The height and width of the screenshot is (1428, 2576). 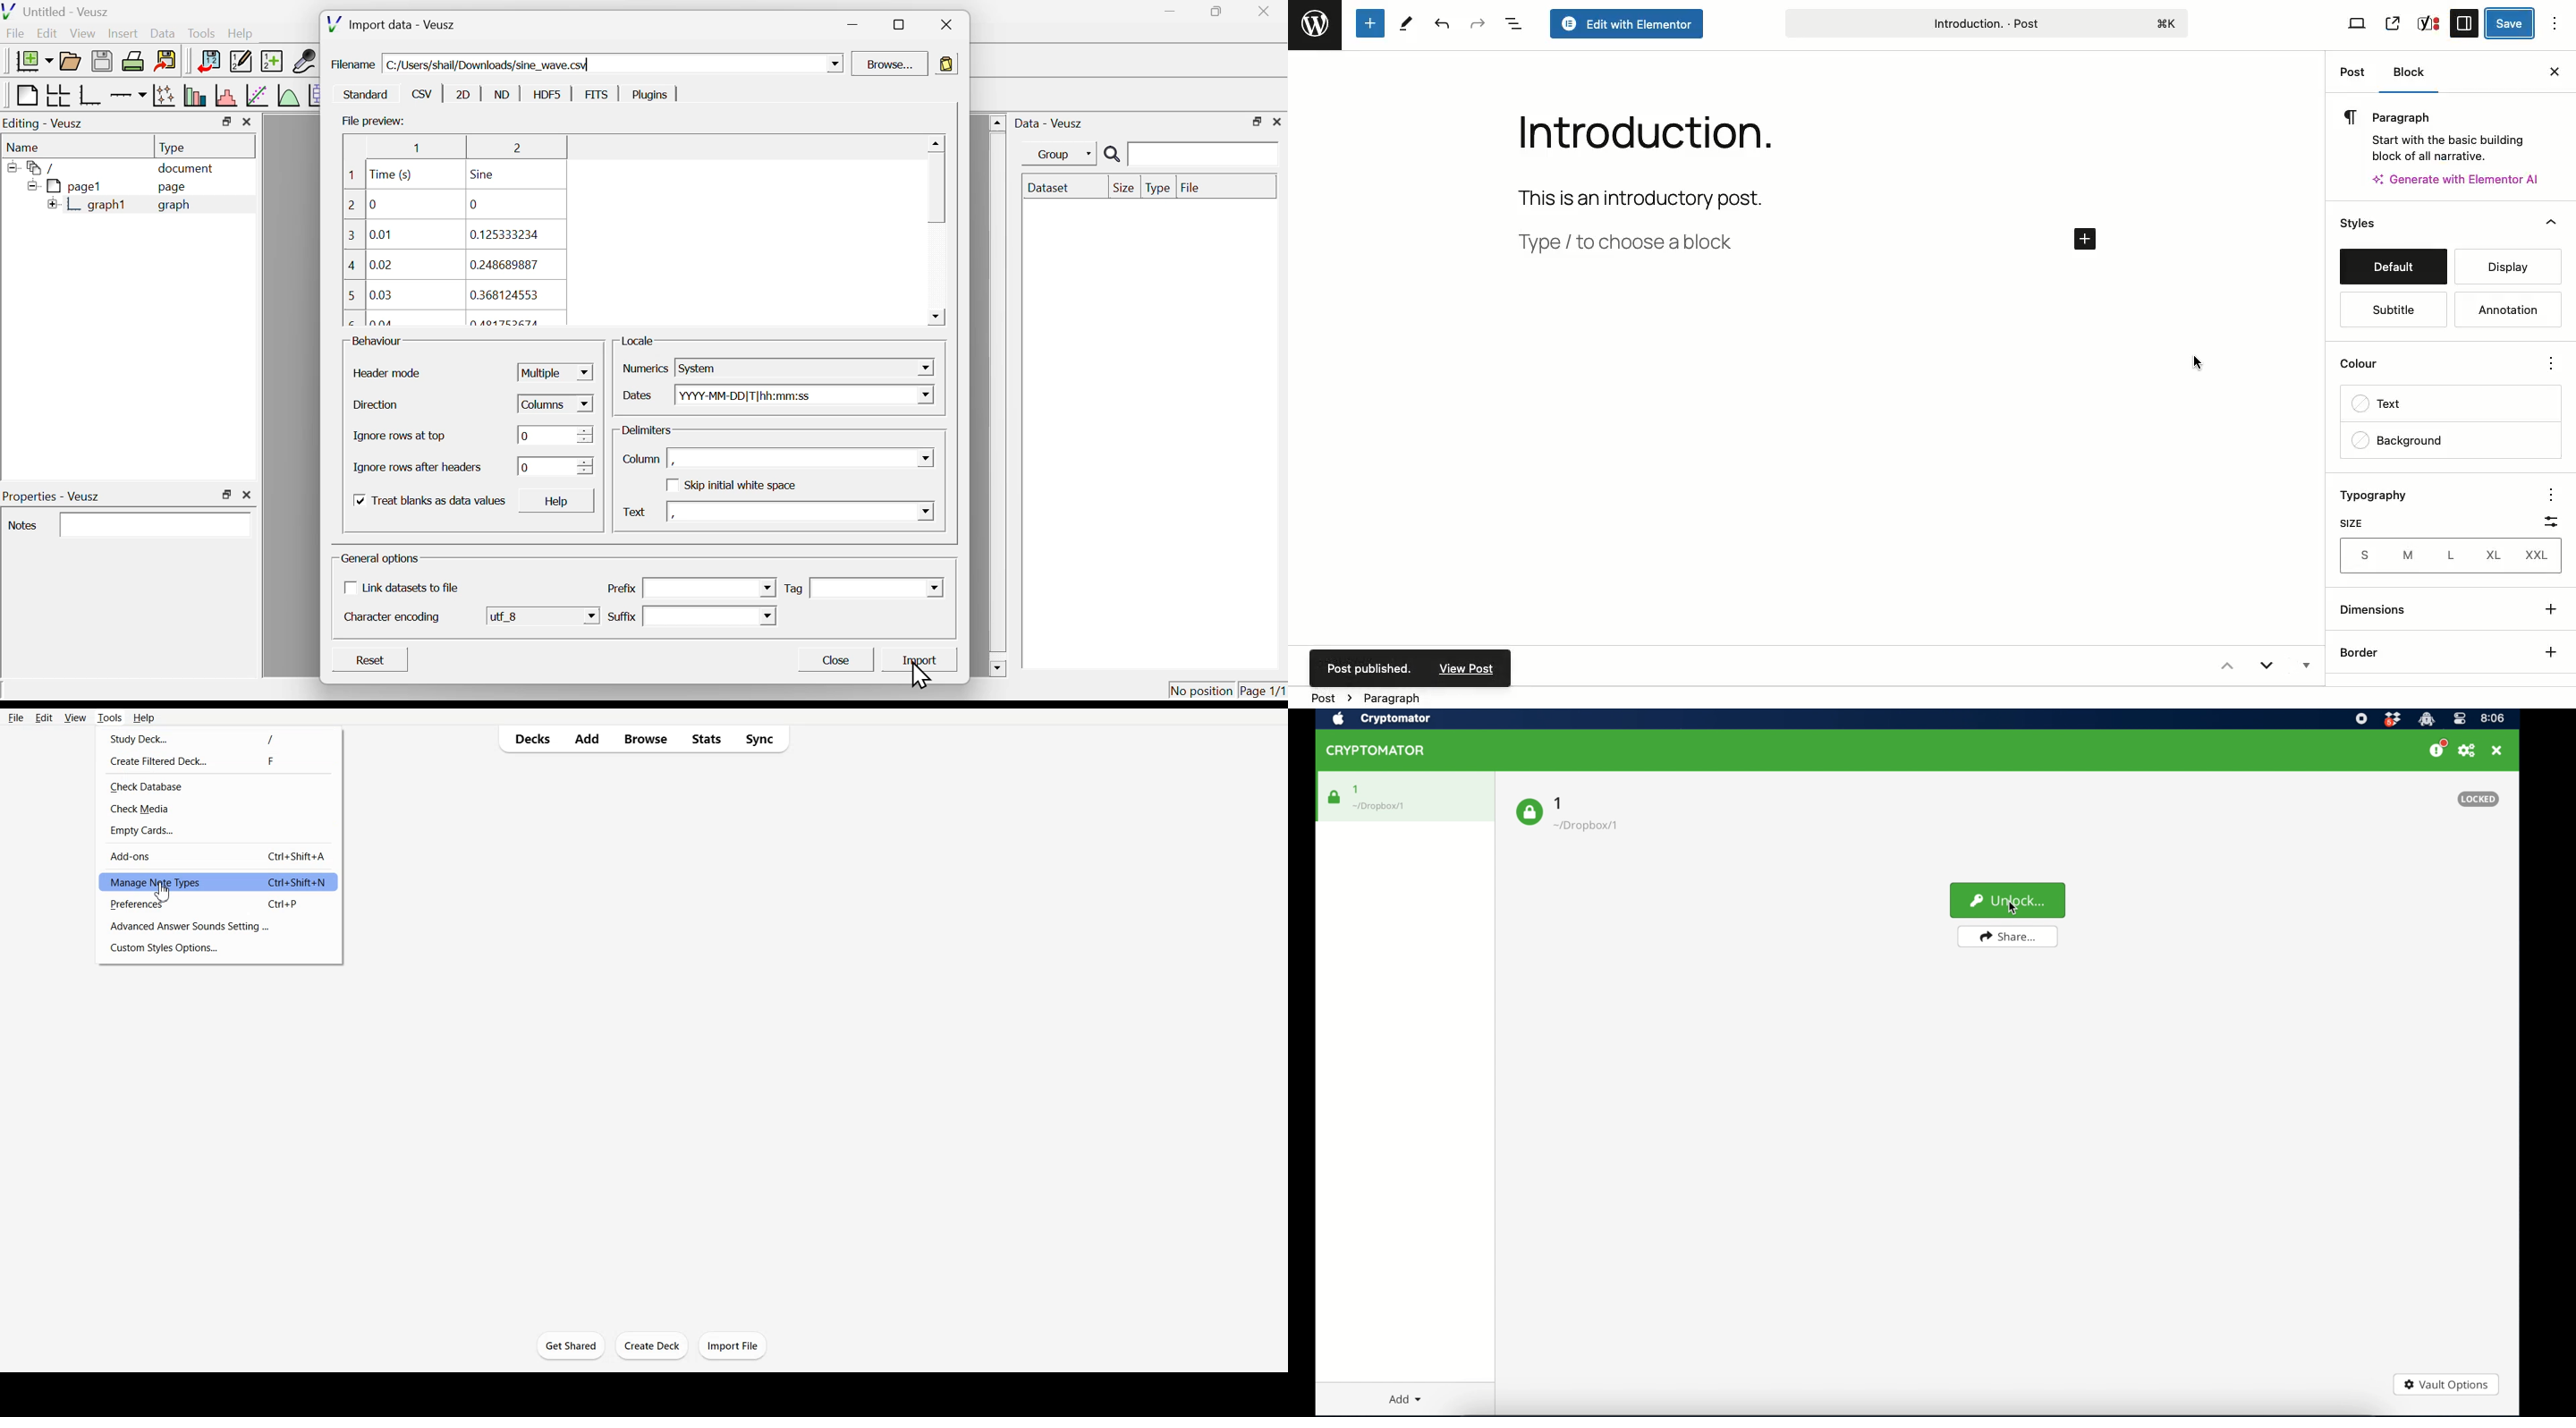 What do you see at coordinates (207, 62) in the screenshot?
I see `import data into veusz` at bounding box center [207, 62].